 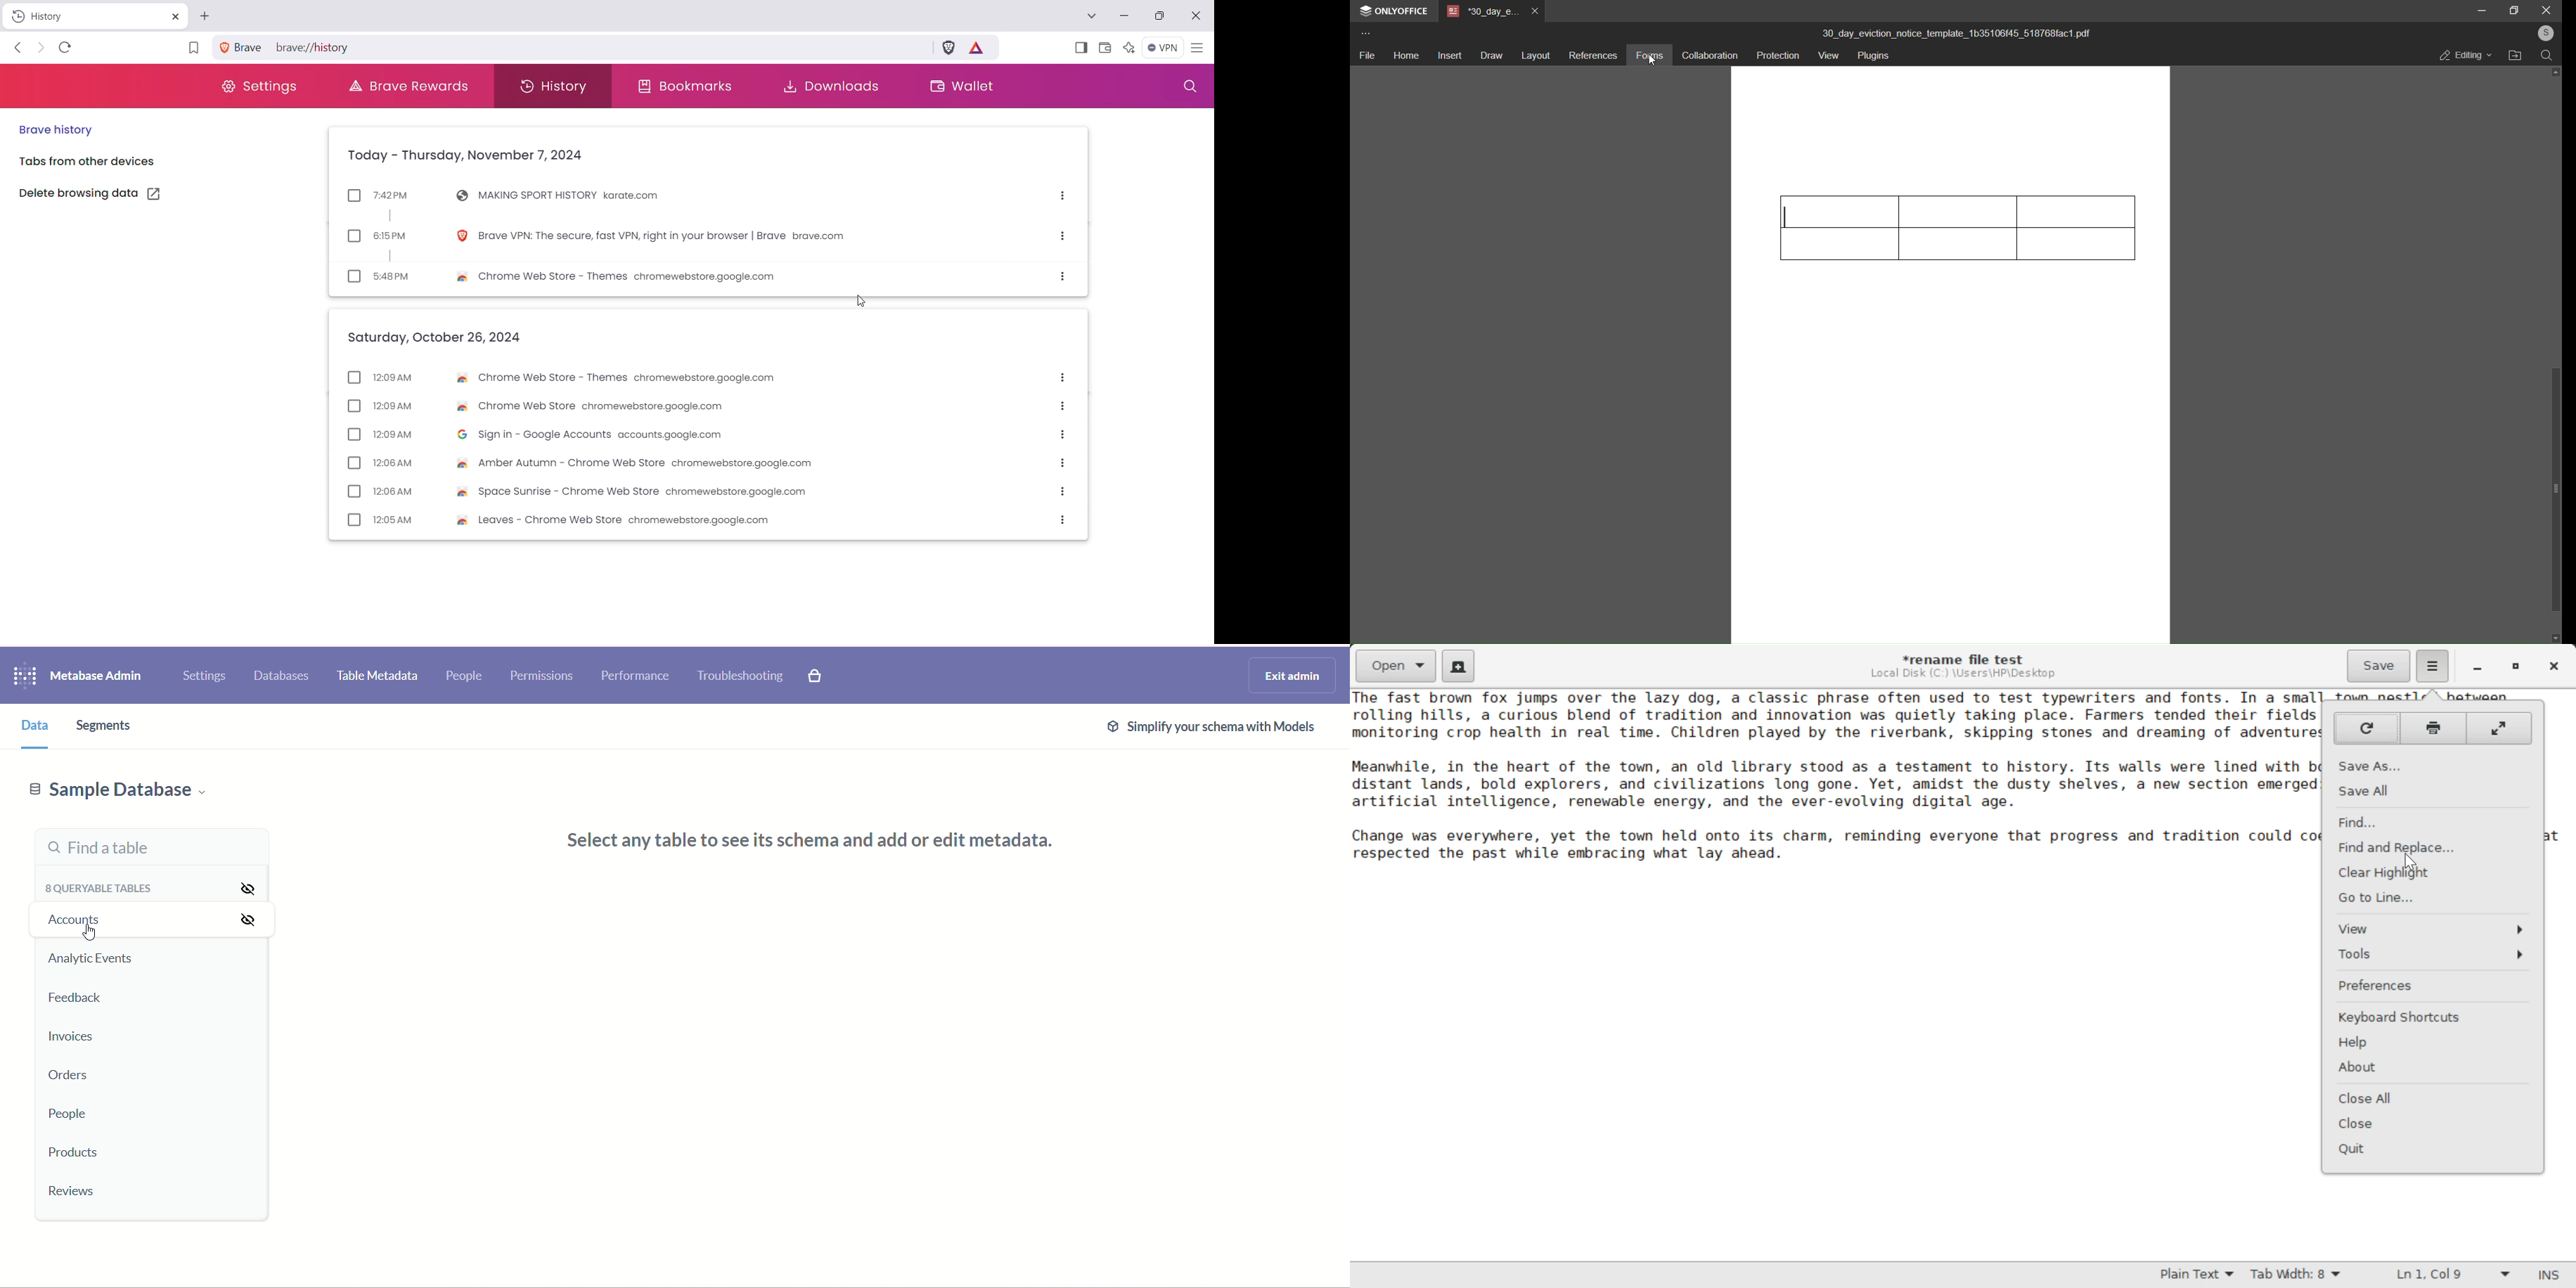 I want to click on eedback, so click(x=82, y=1000).